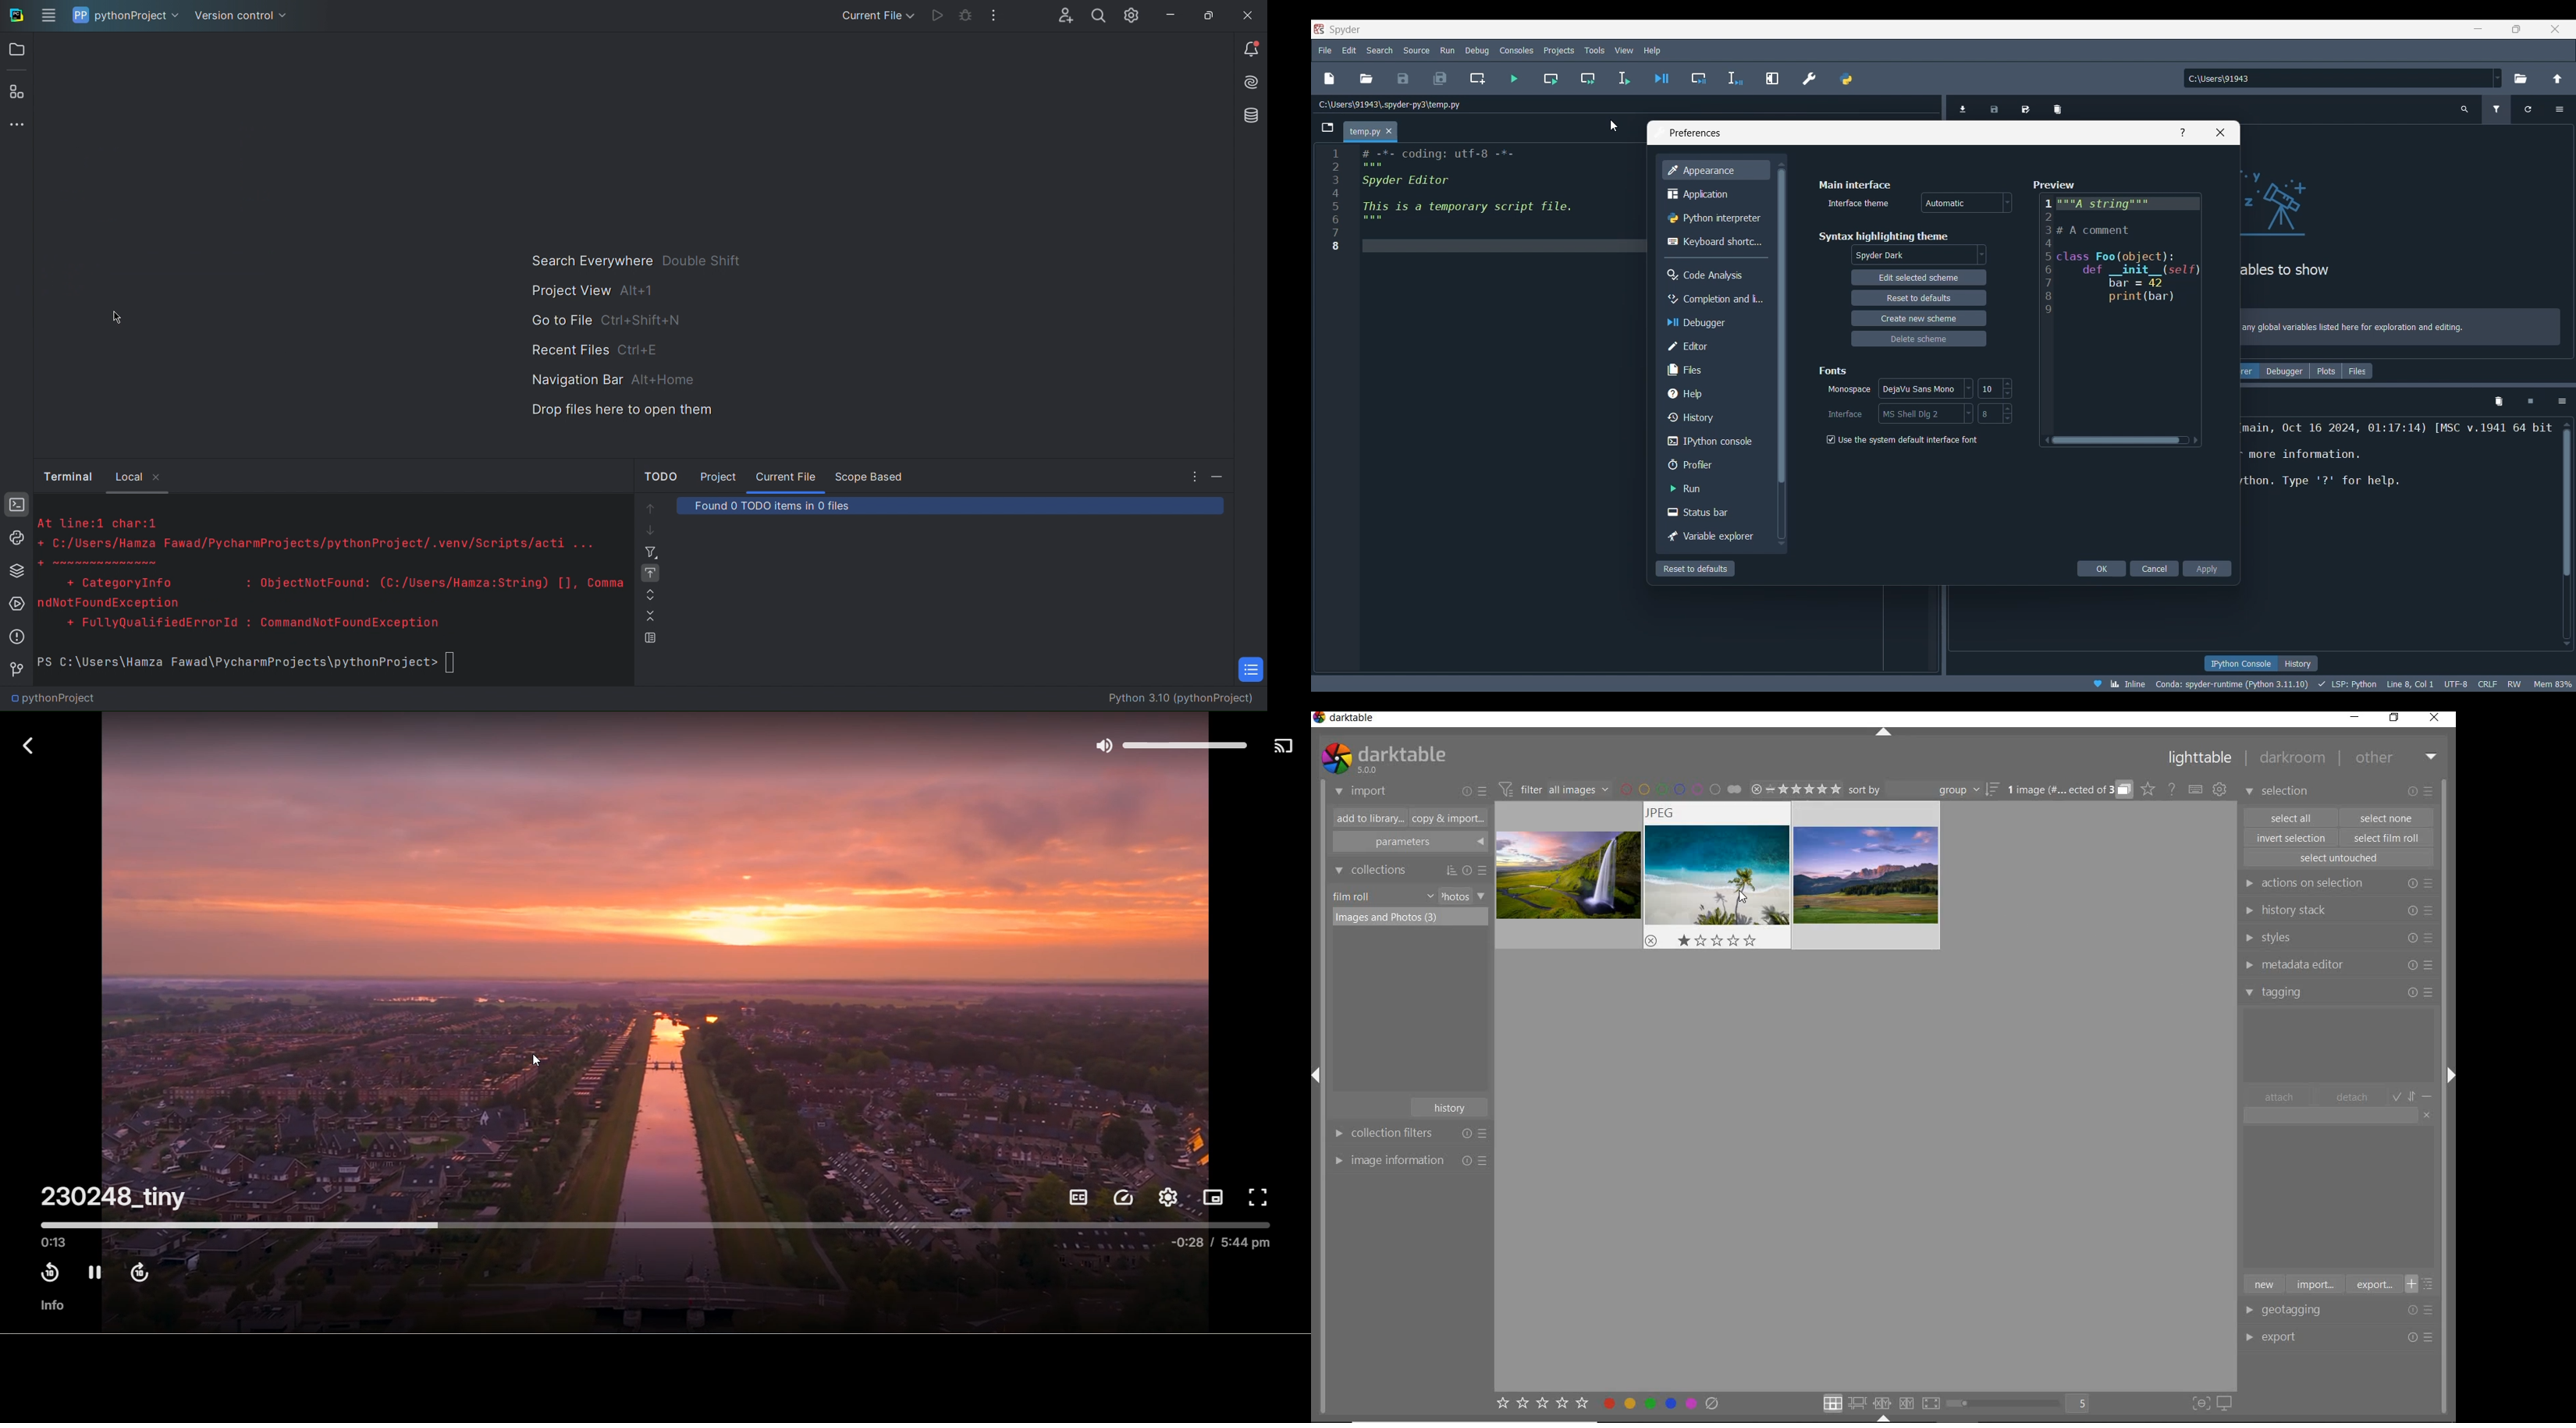 This screenshot has height=1428, width=2576. Describe the element at coordinates (2516, 684) in the screenshot. I see `RW` at that location.